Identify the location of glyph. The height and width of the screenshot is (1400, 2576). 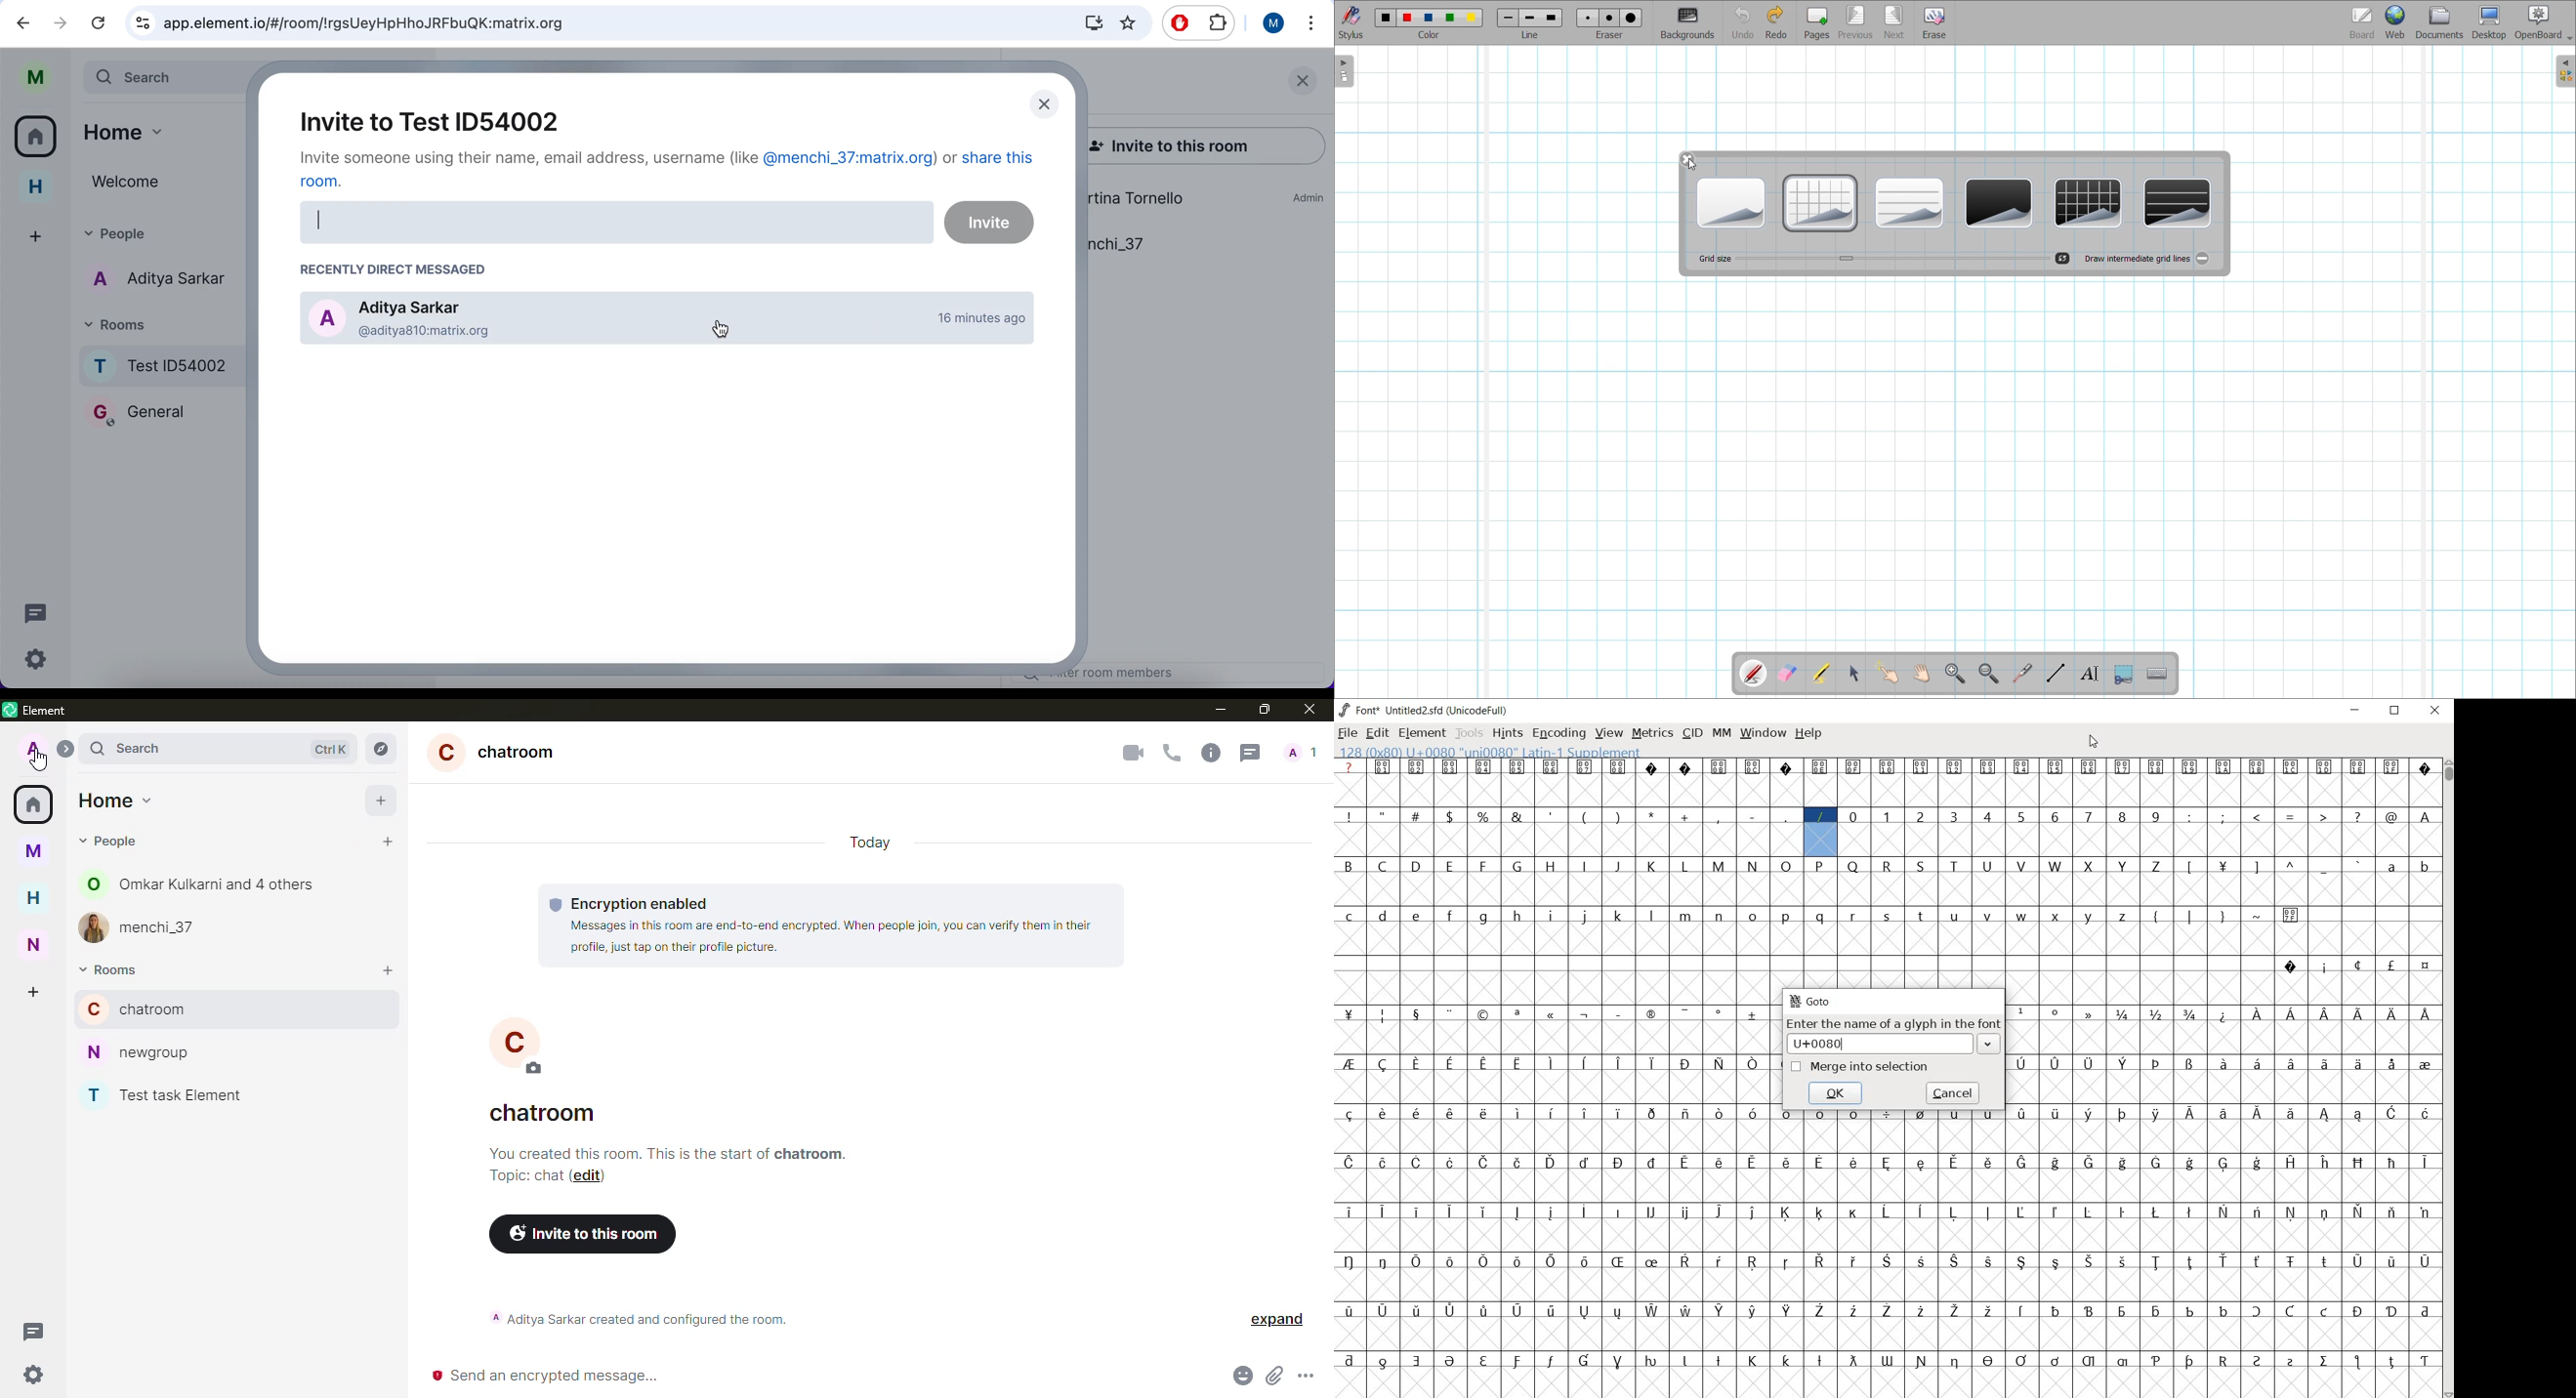
(2123, 1015).